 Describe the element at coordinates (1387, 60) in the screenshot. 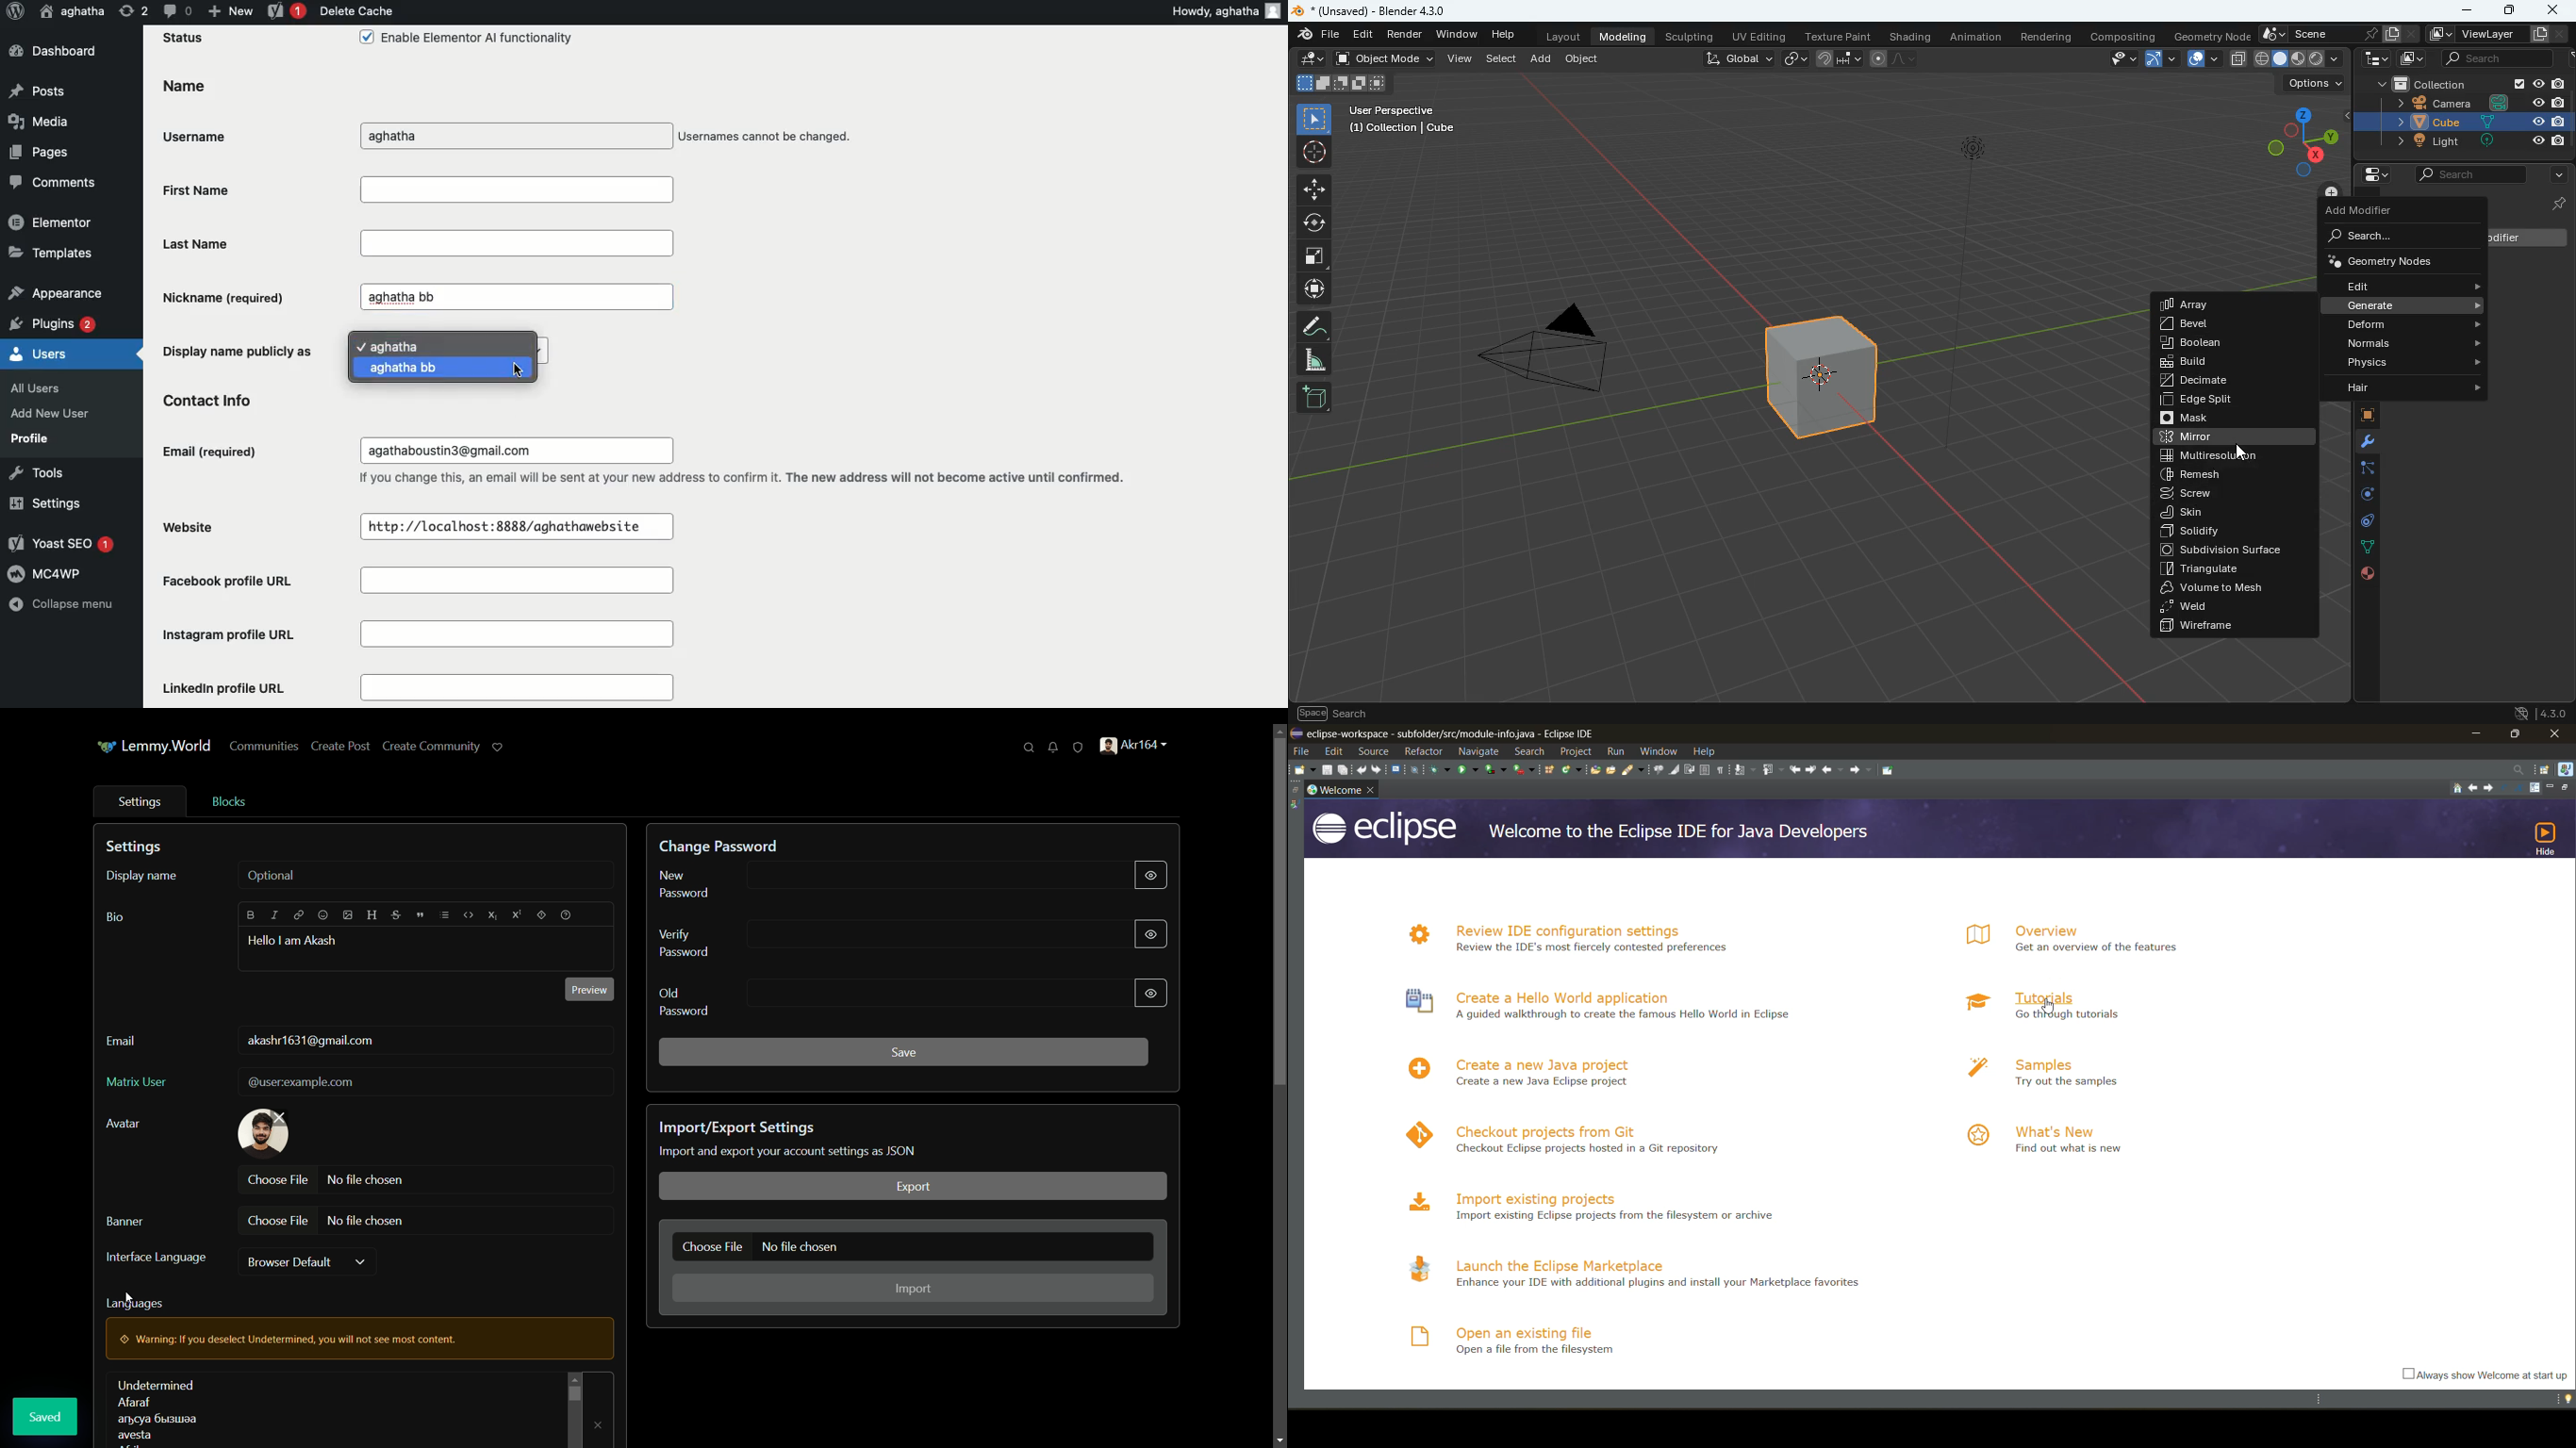

I see `object mode` at that location.